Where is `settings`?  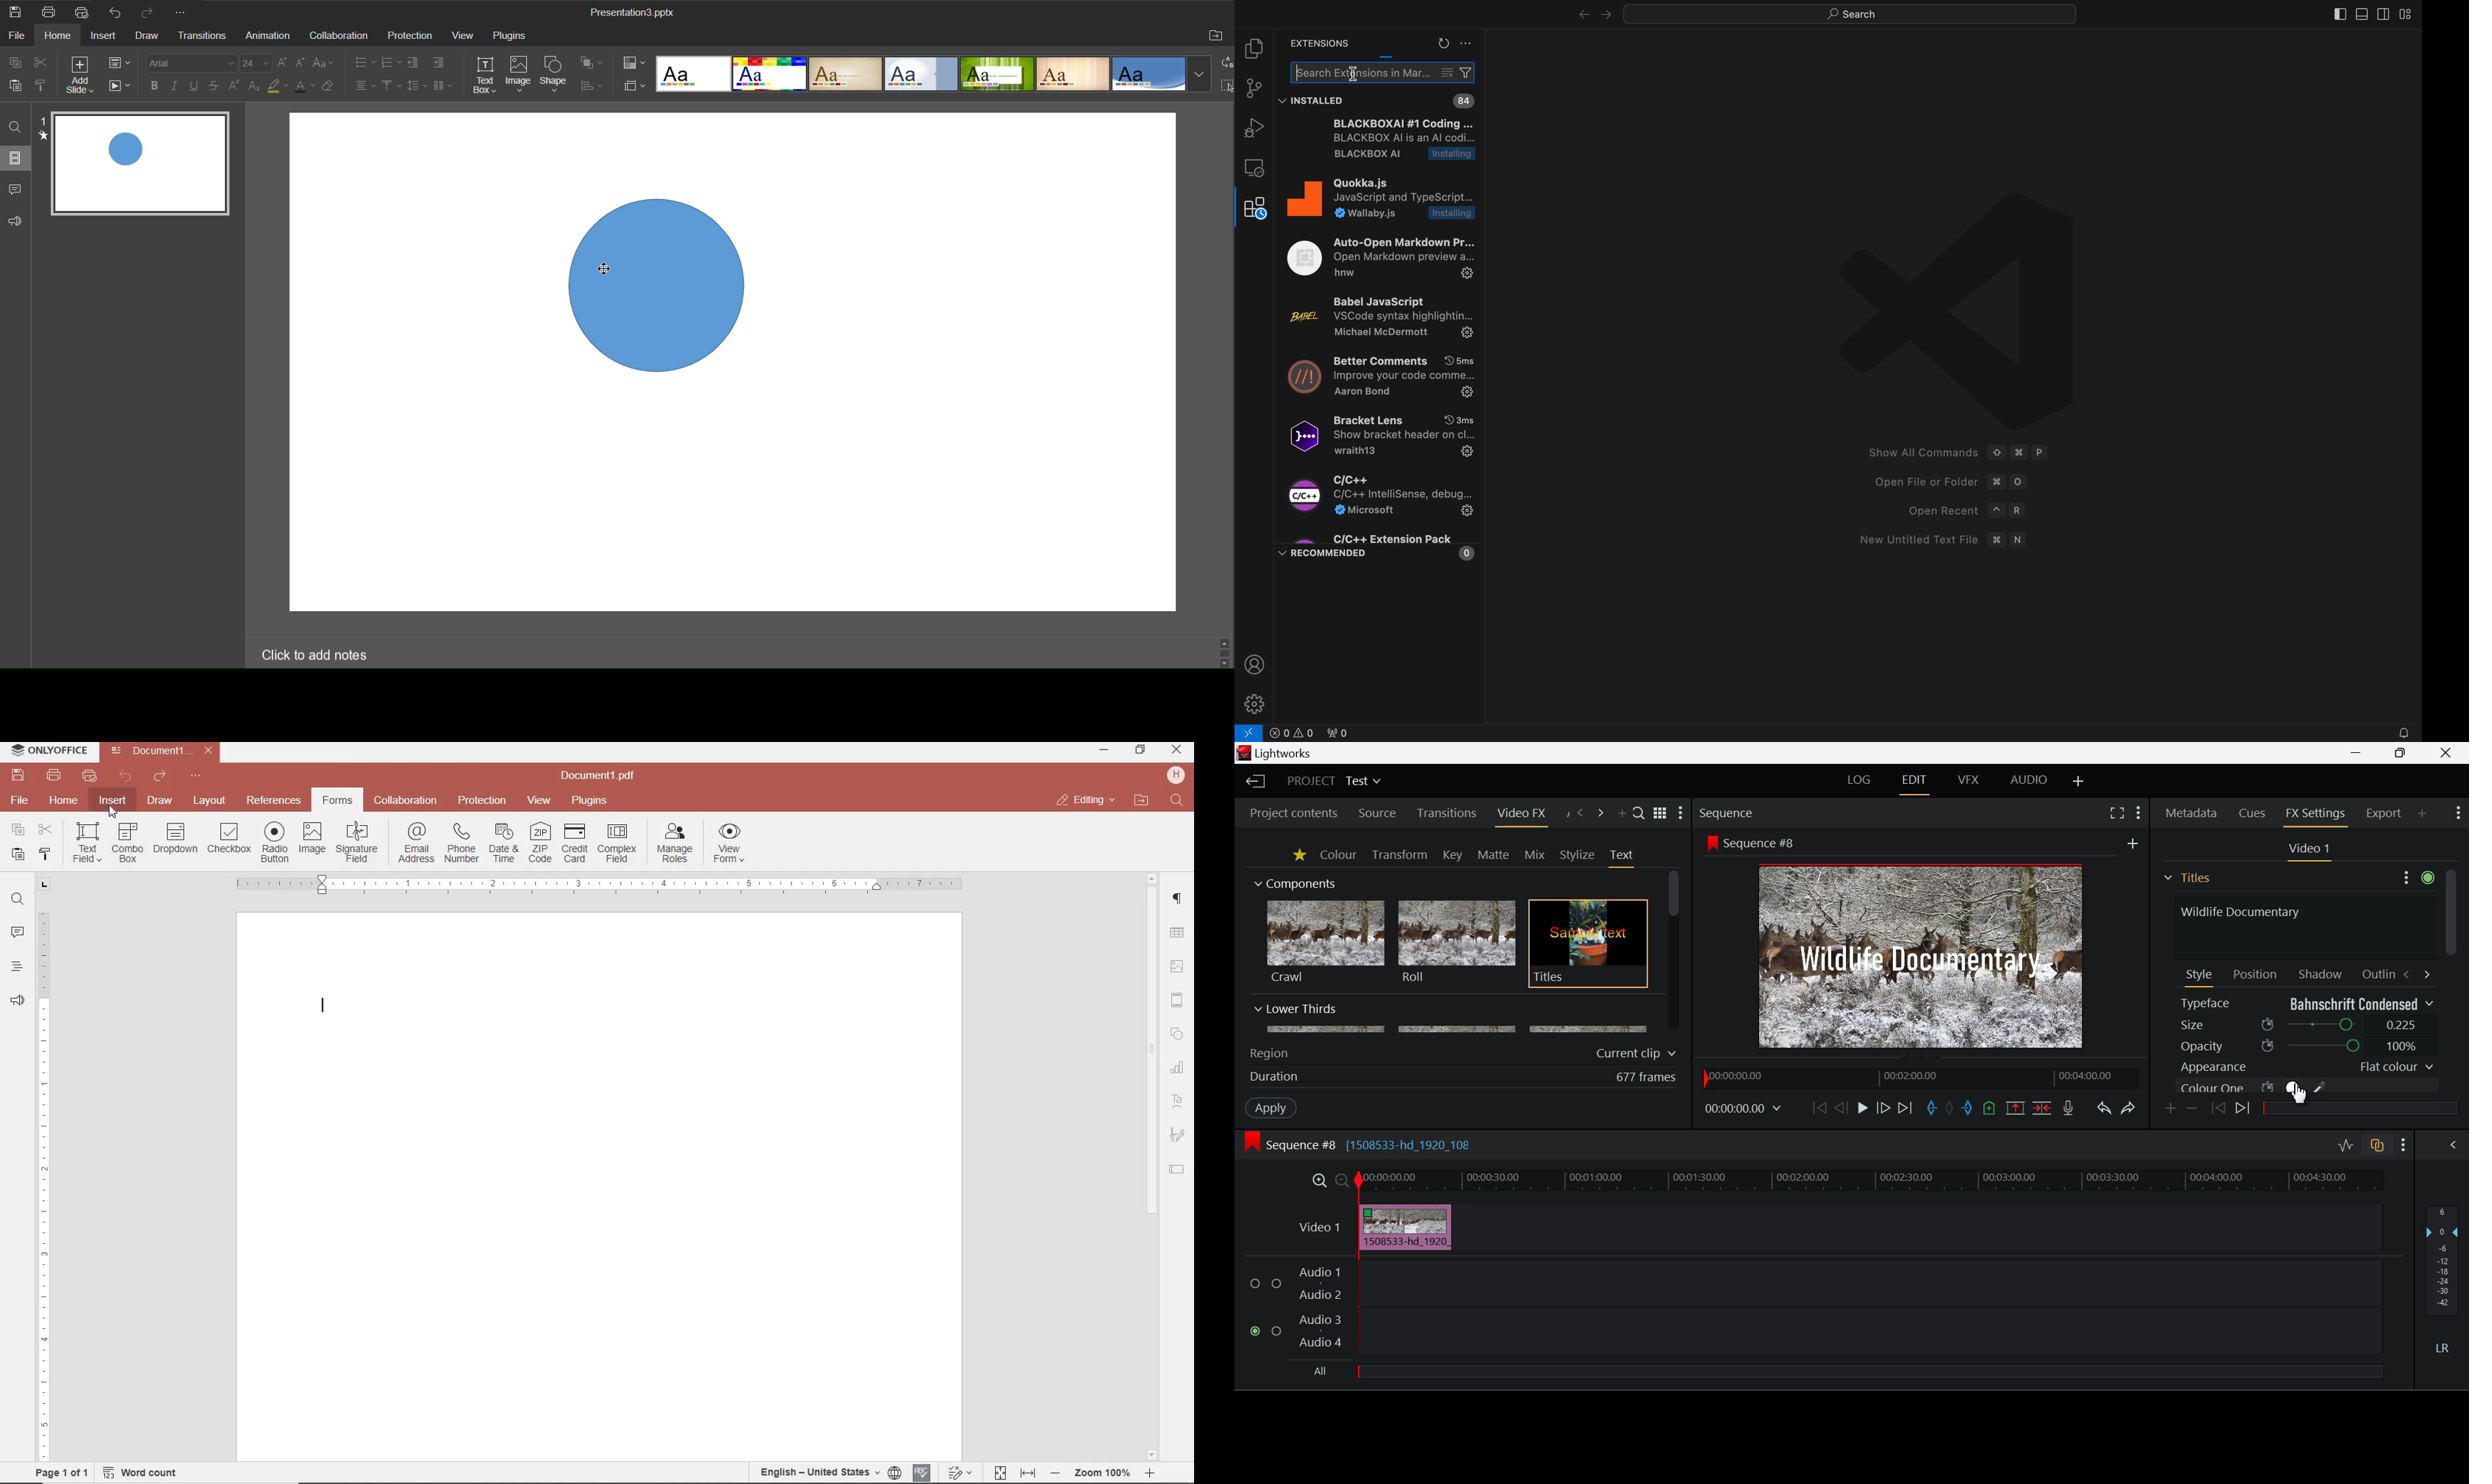 settings is located at coordinates (1467, 45).